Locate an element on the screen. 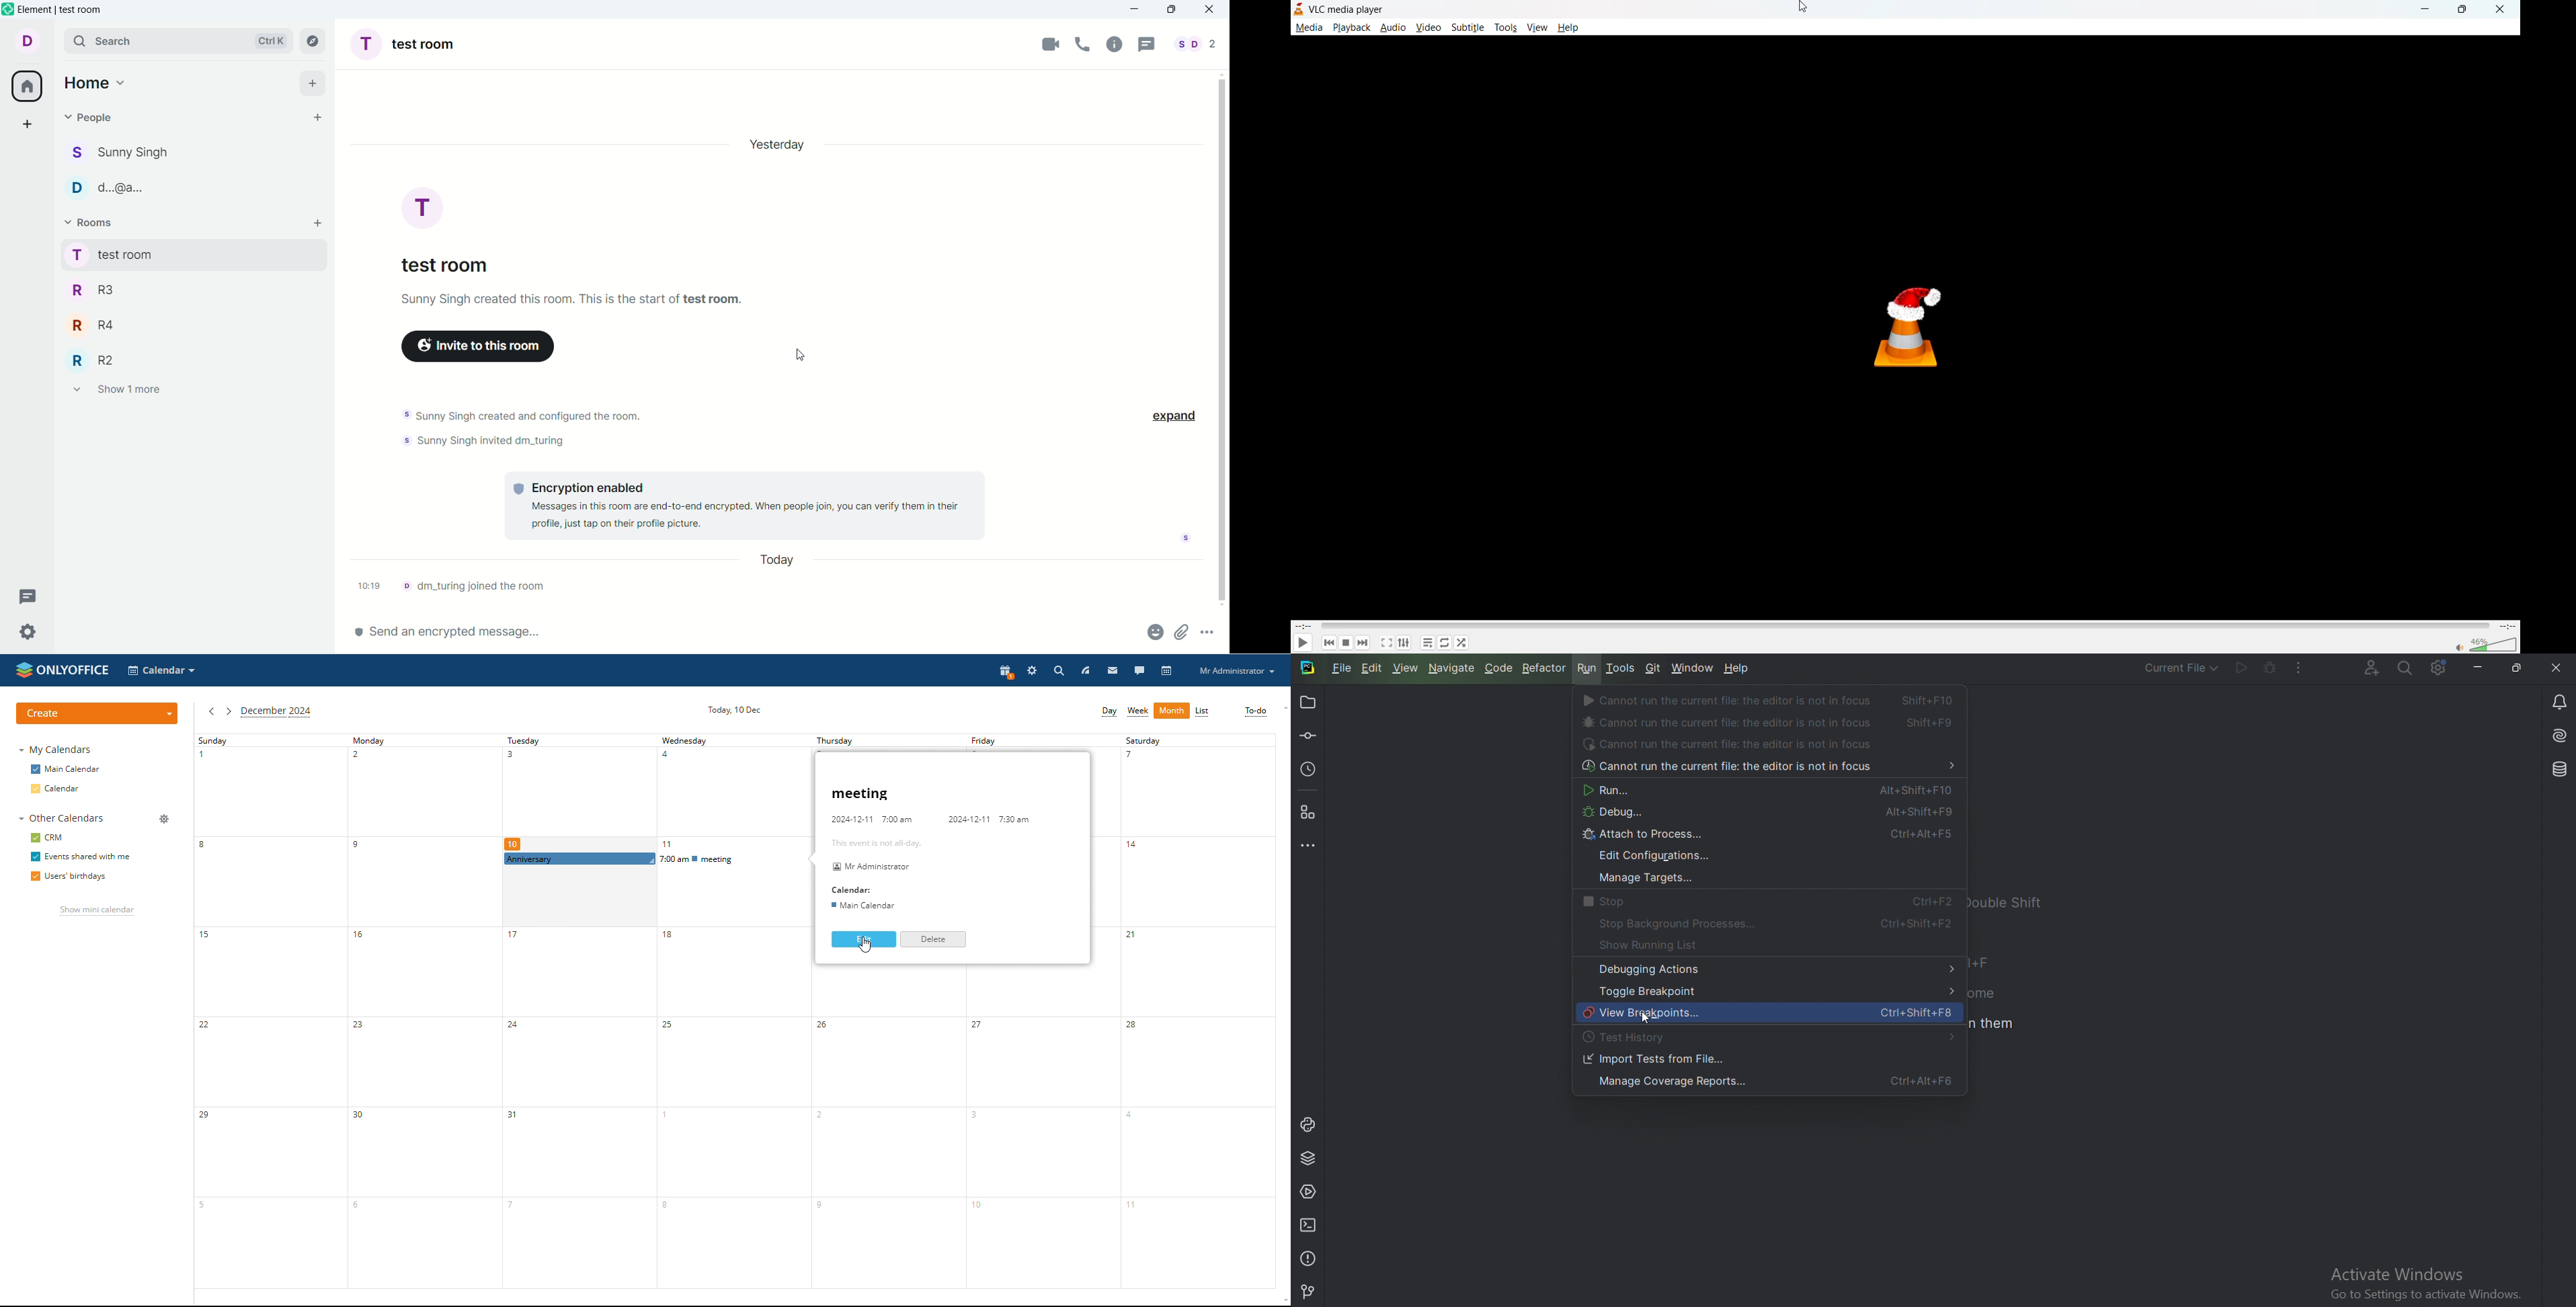  Cannot run the current file the editor is not in focus is located at coordinates (1734, 745).